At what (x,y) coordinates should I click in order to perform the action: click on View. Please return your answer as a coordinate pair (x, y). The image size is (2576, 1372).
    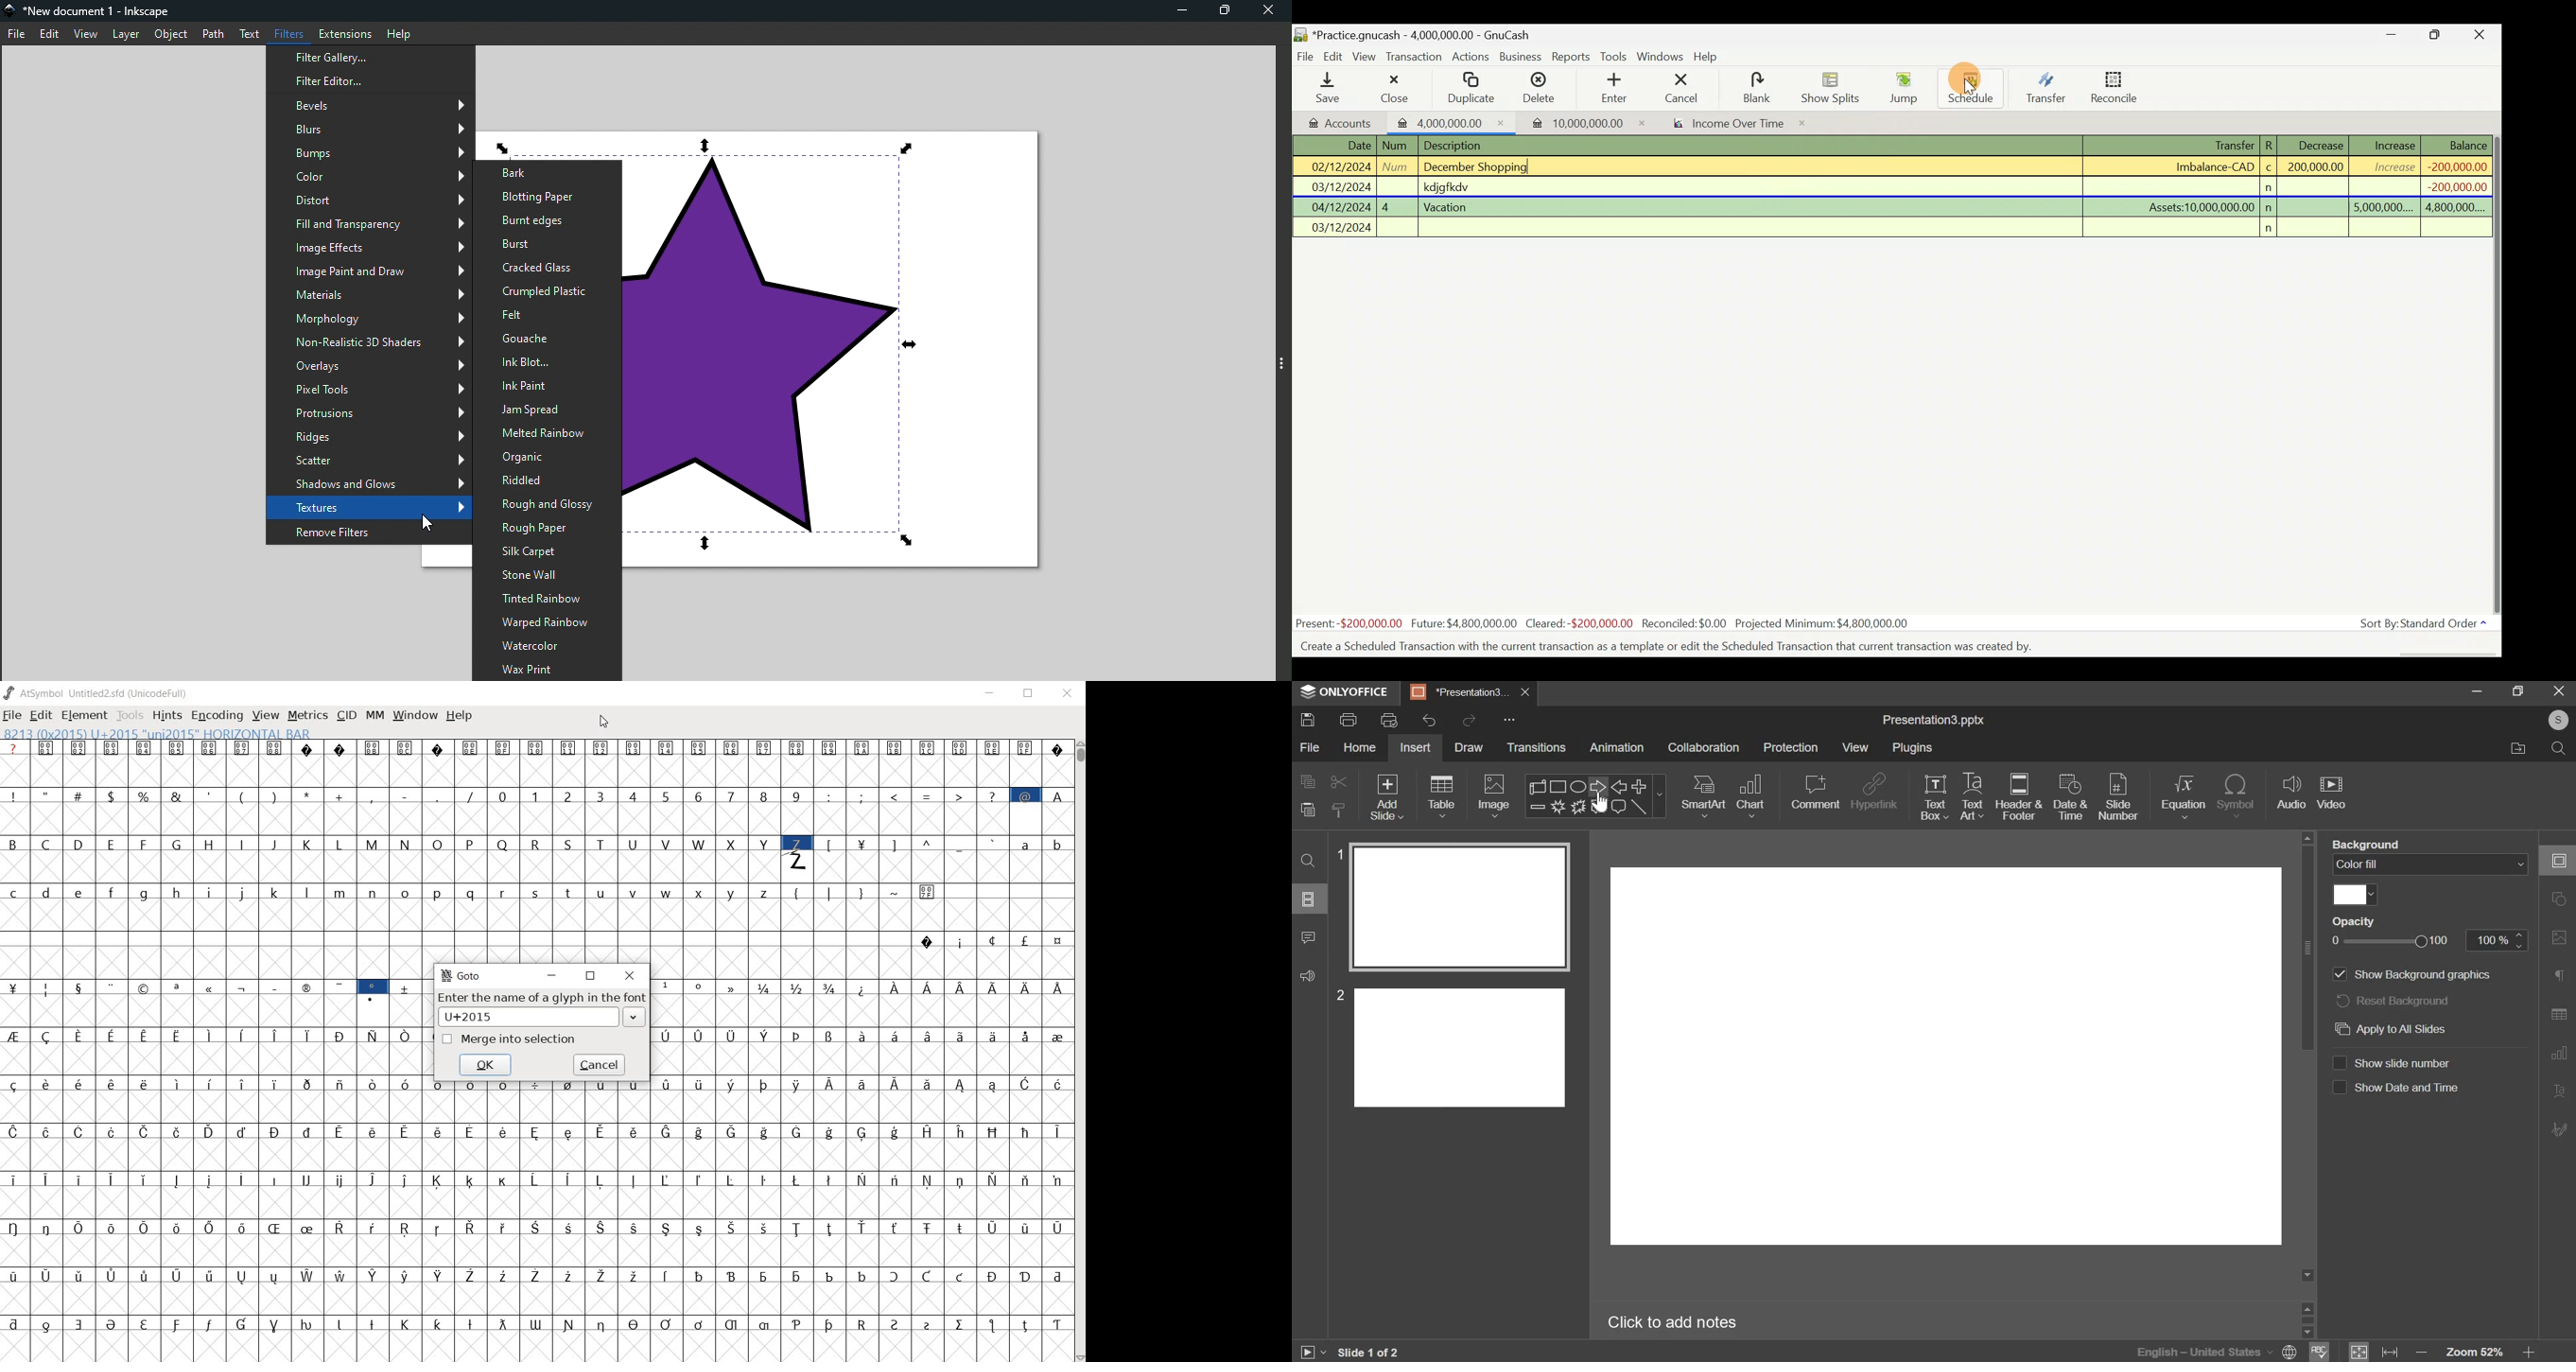
    Looking at the image, I should click on (1366, 57).